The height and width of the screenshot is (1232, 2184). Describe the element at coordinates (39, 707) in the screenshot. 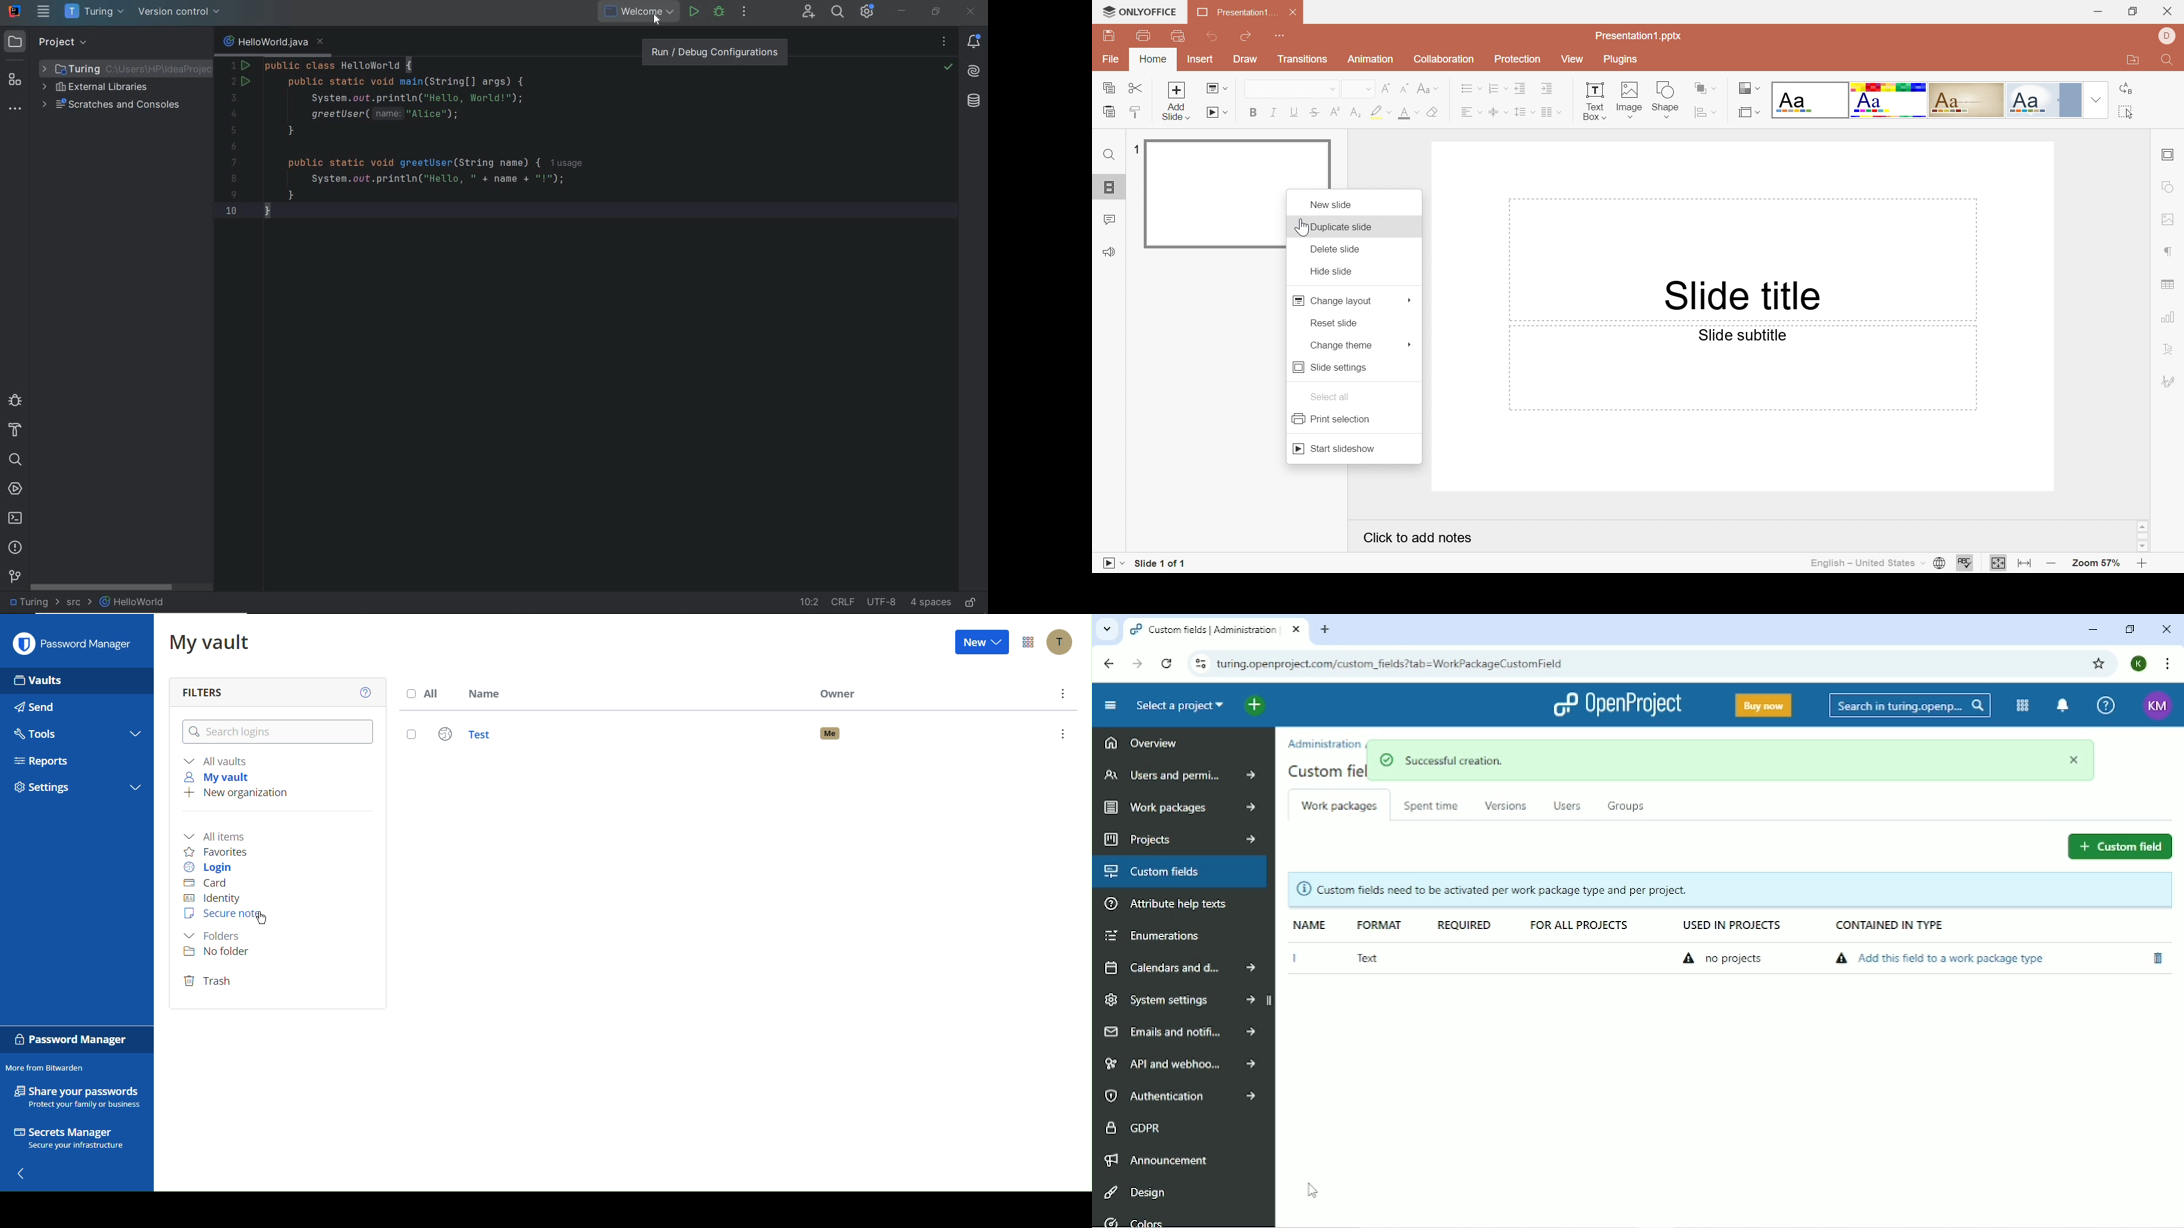

I see `Send` at that location.